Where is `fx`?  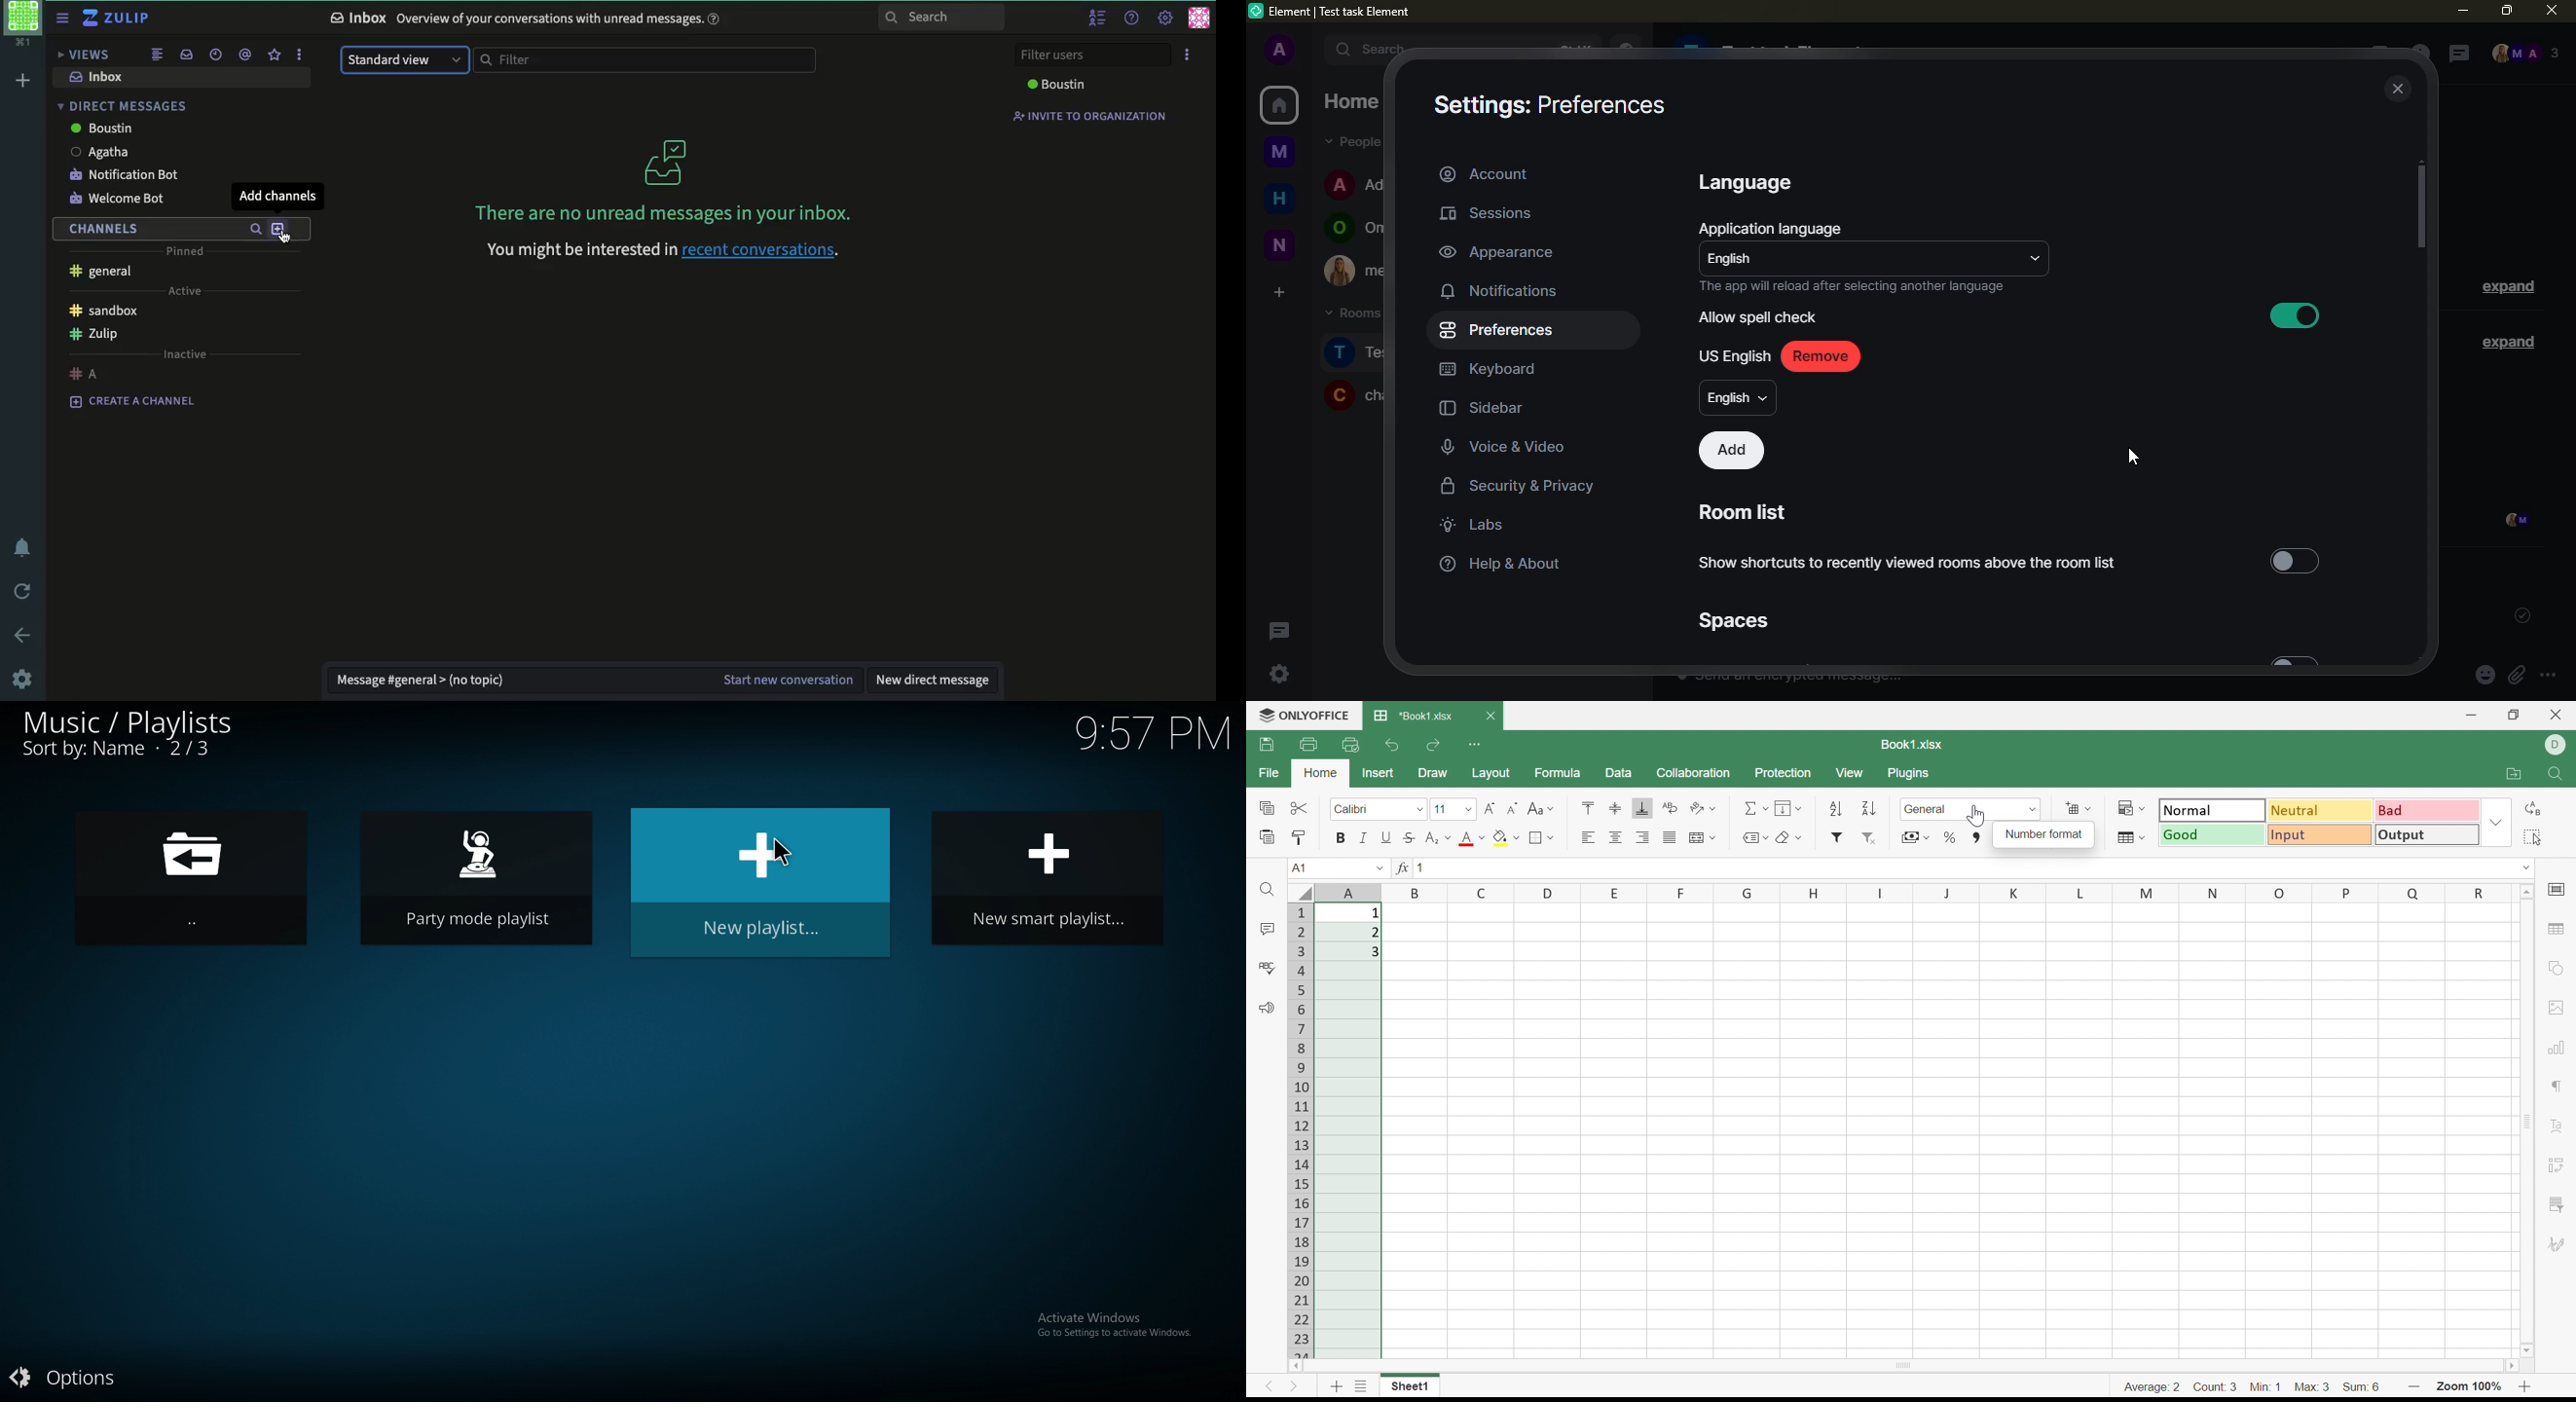 fx is located at coordinates (1401, 867).